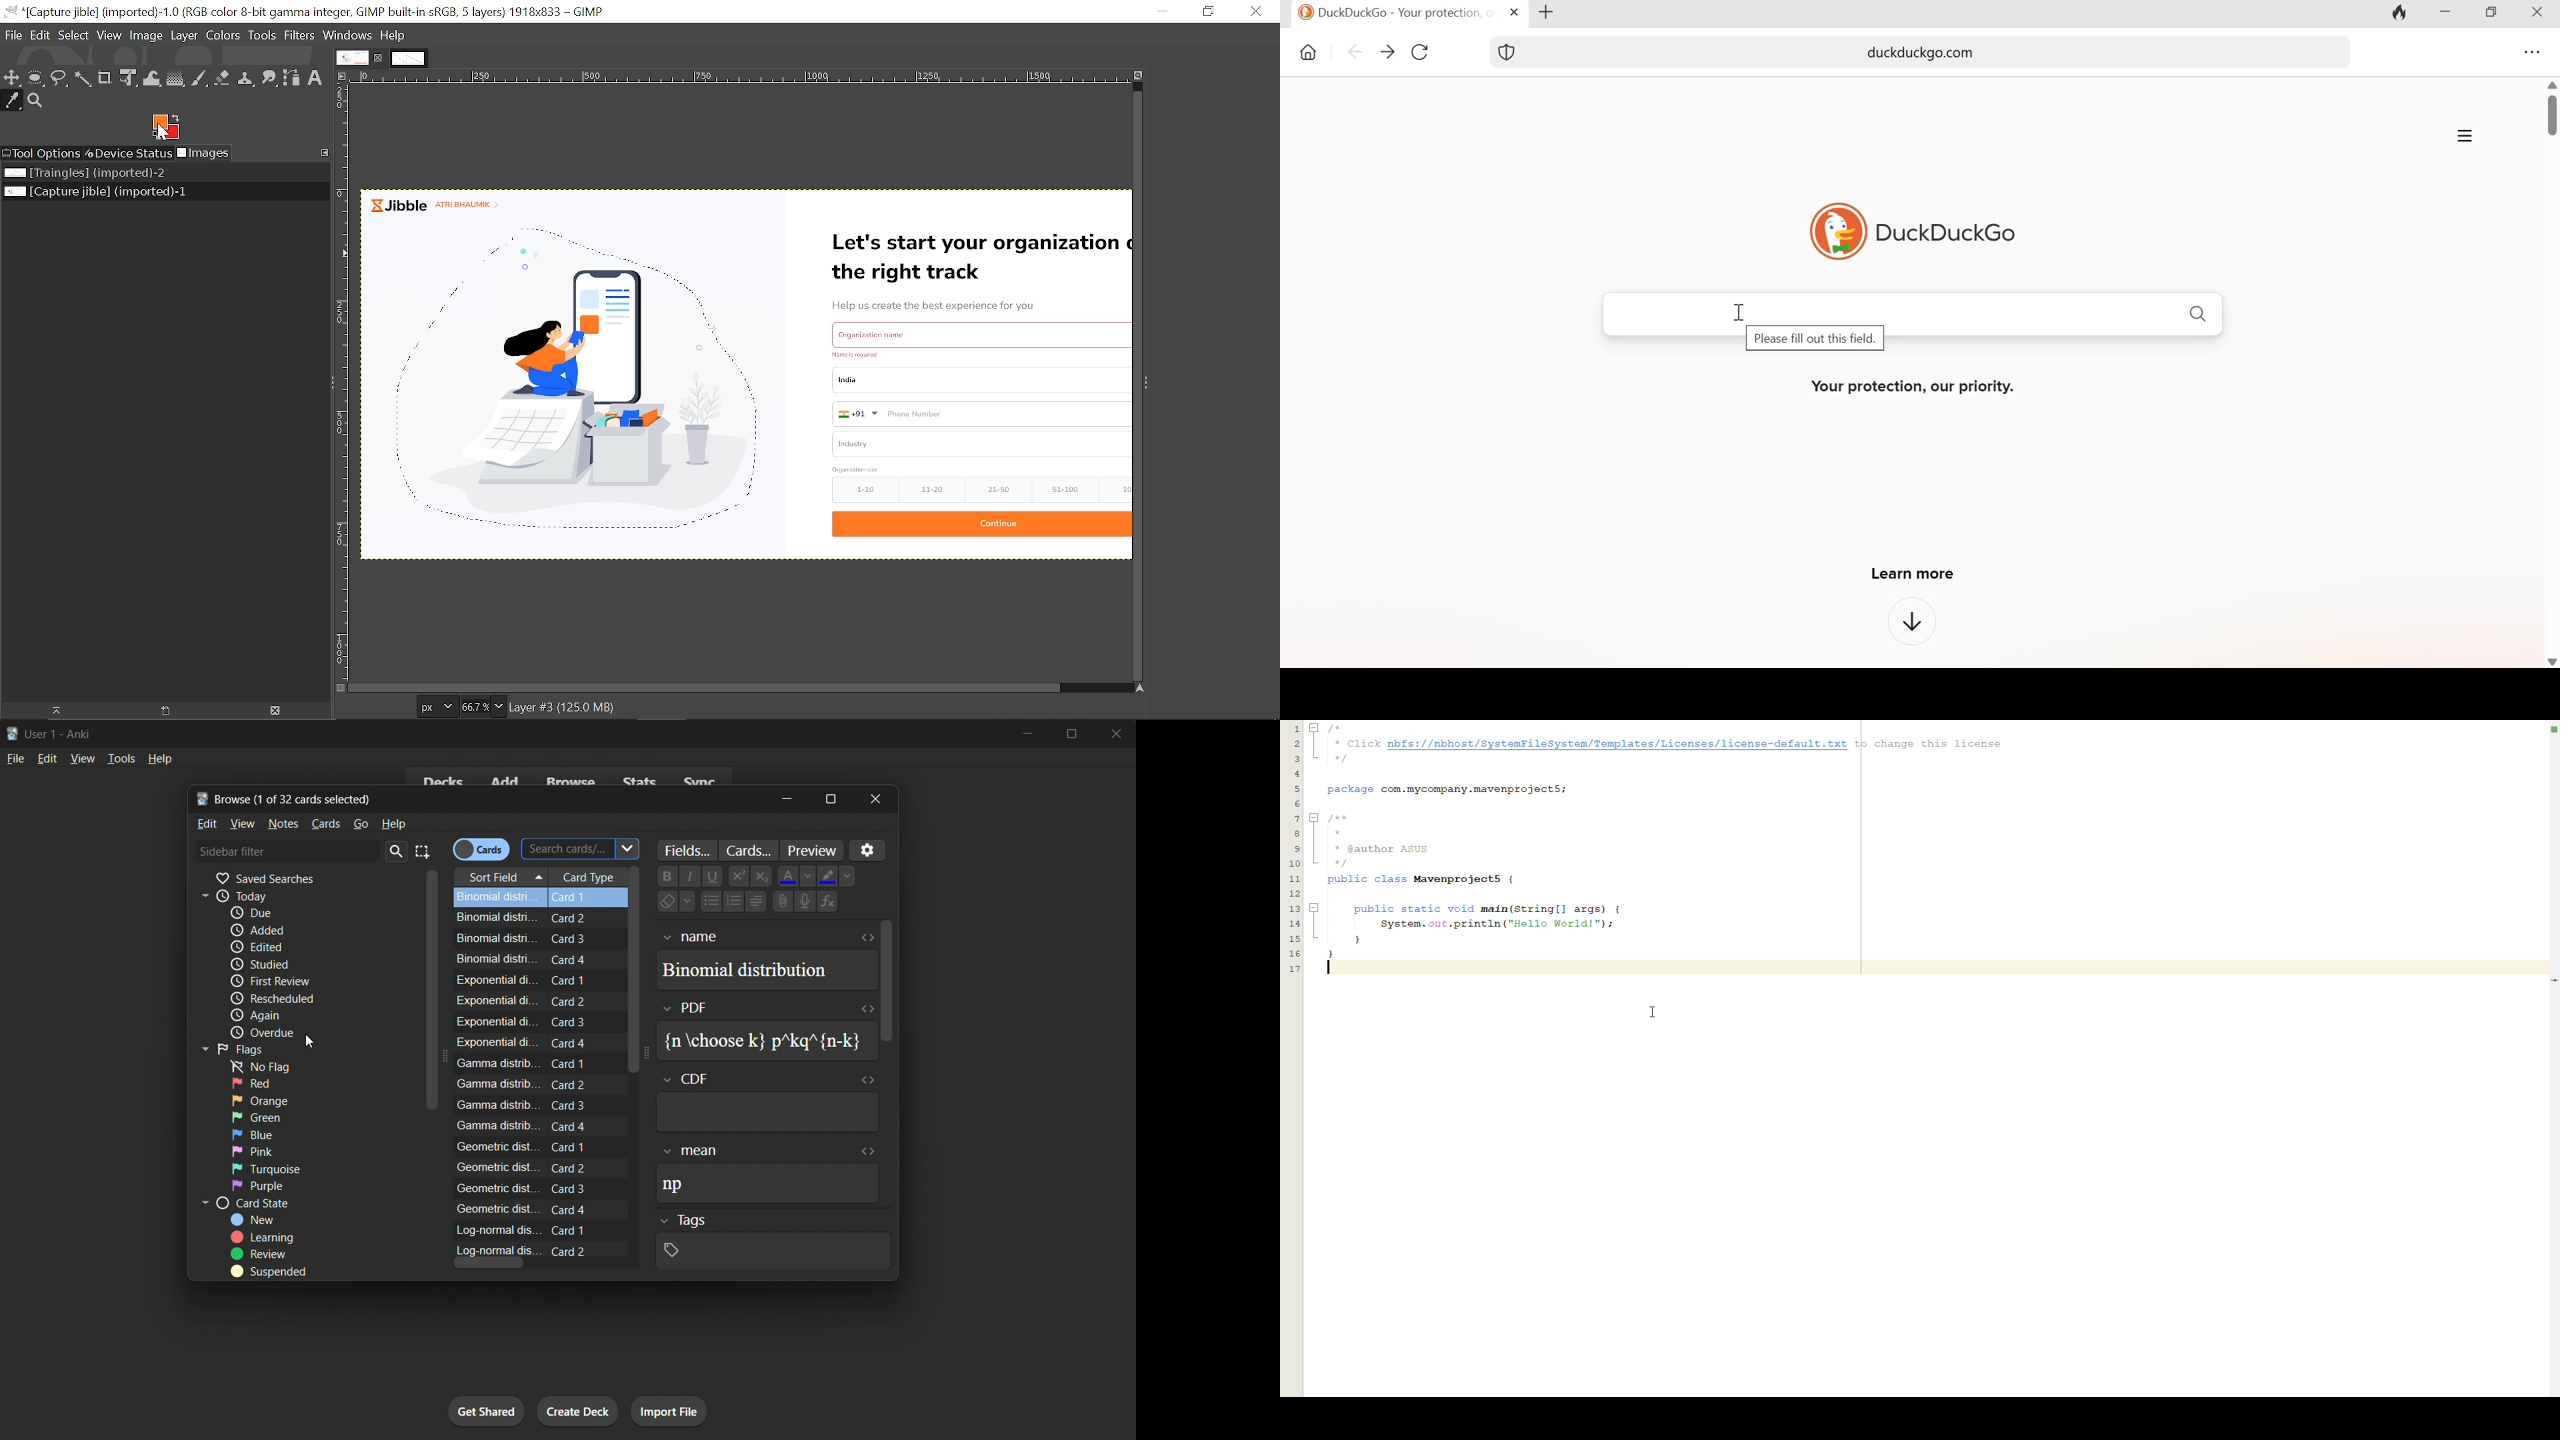  What do you see at coordinates (152, 79) in the screenshot?
I see `Wrap text tool` at bounding box center [152, 79].